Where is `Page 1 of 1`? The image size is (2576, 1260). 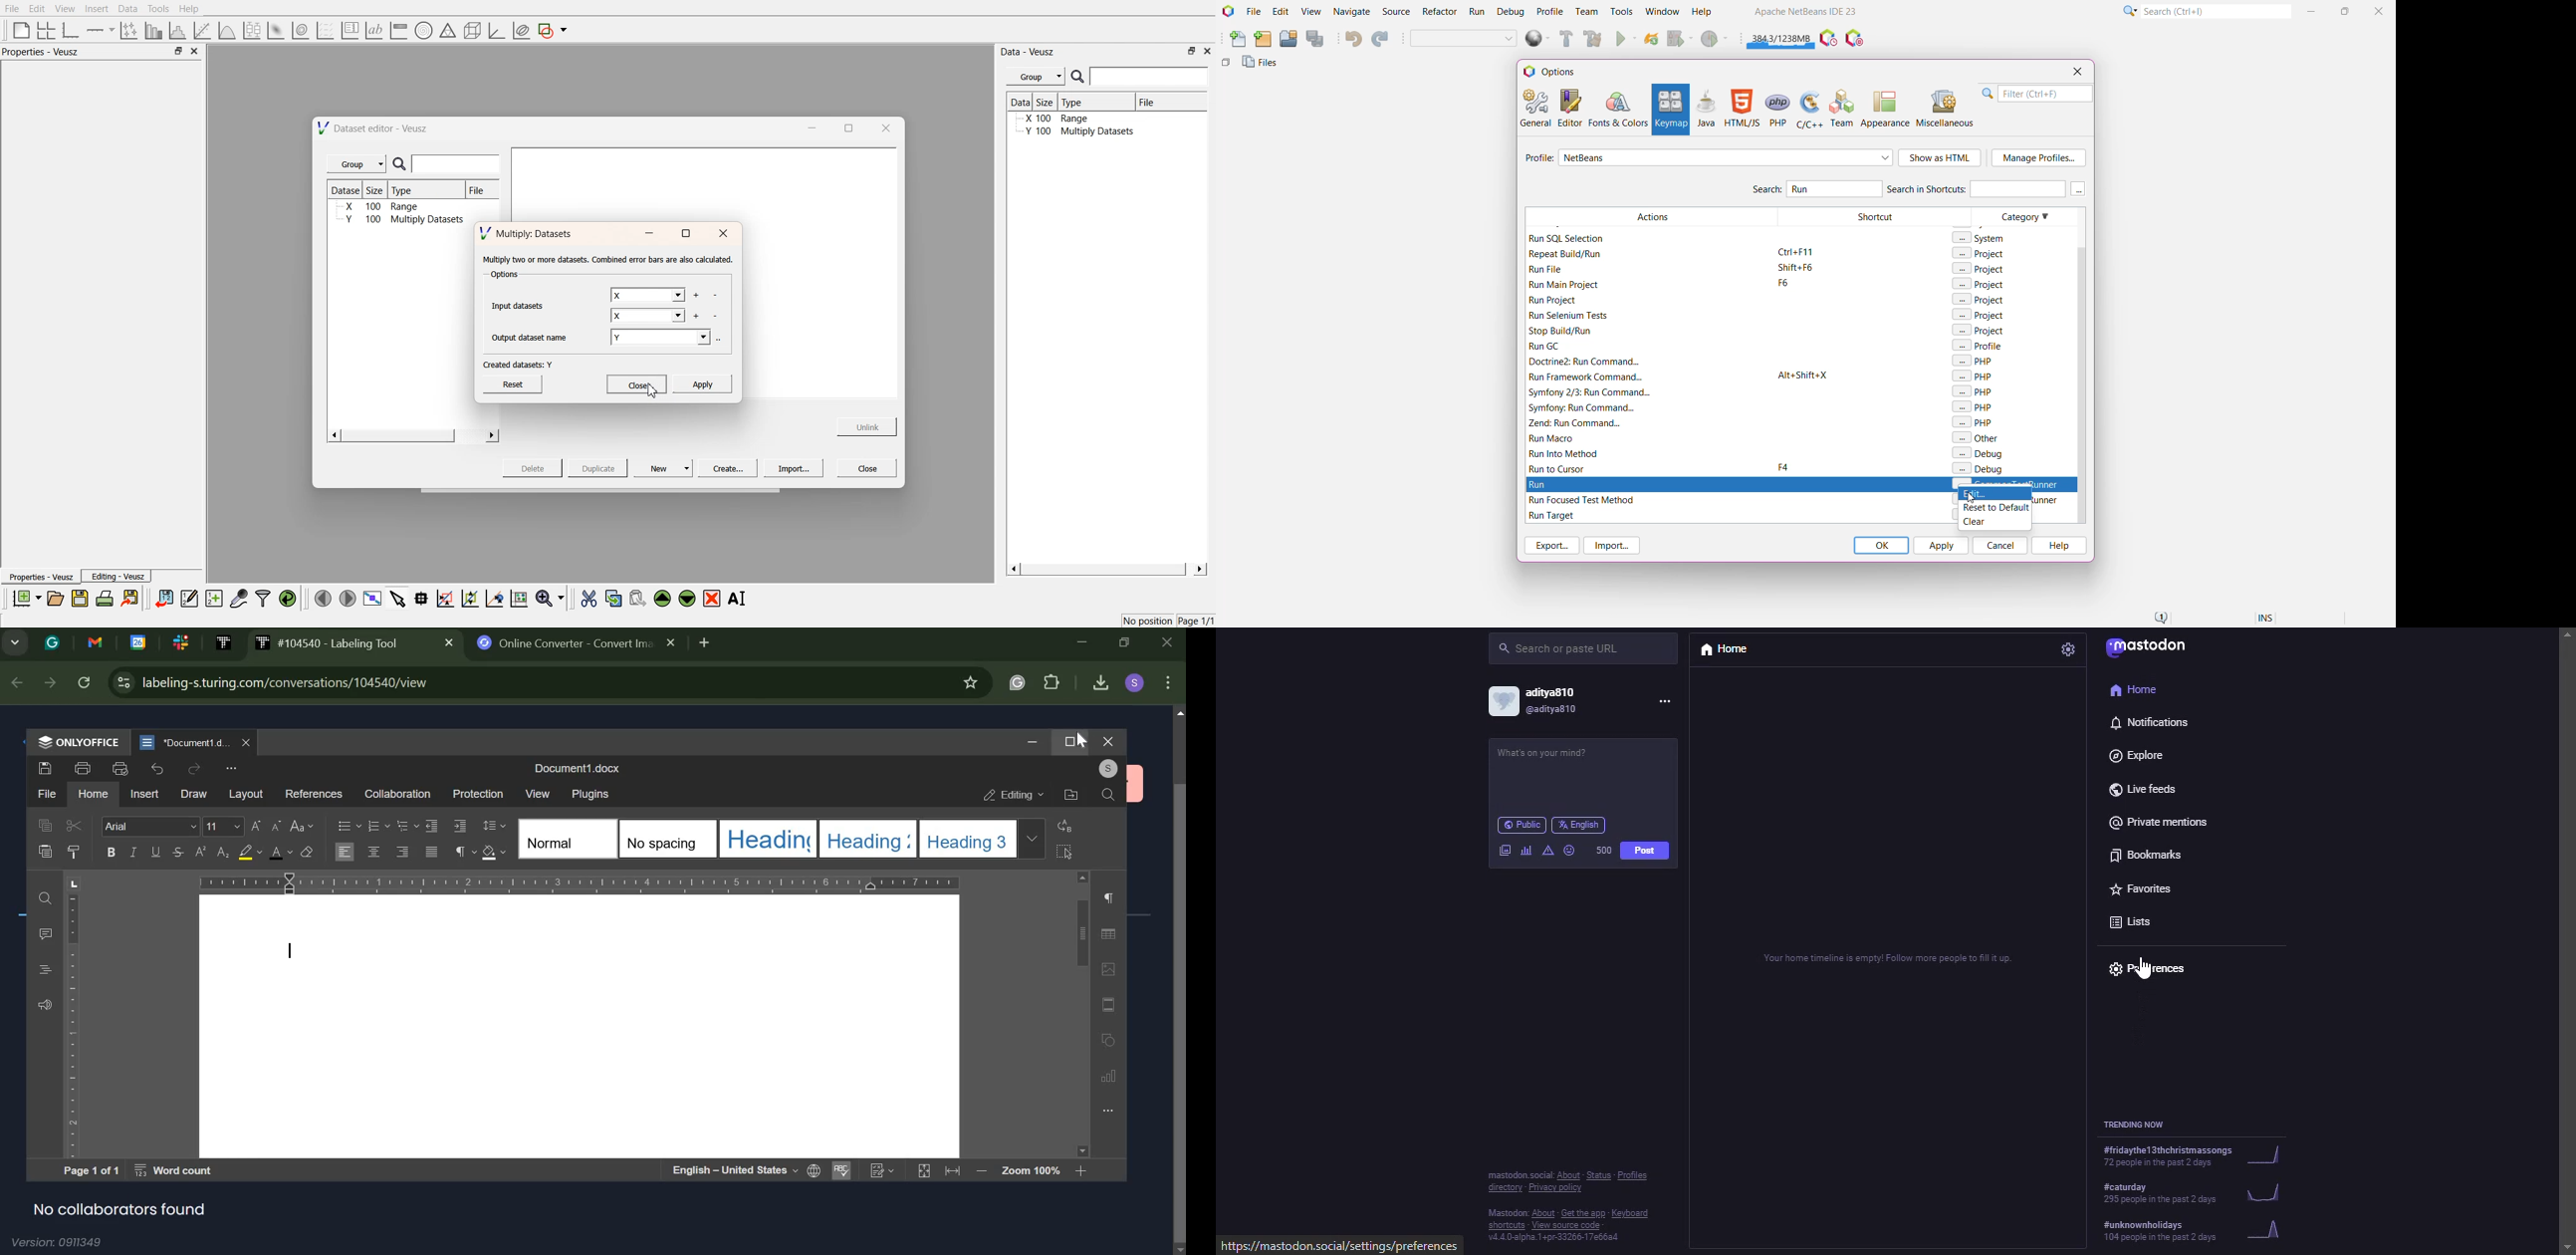
Page 1 of 1 is located at coordinates (91, 1170).